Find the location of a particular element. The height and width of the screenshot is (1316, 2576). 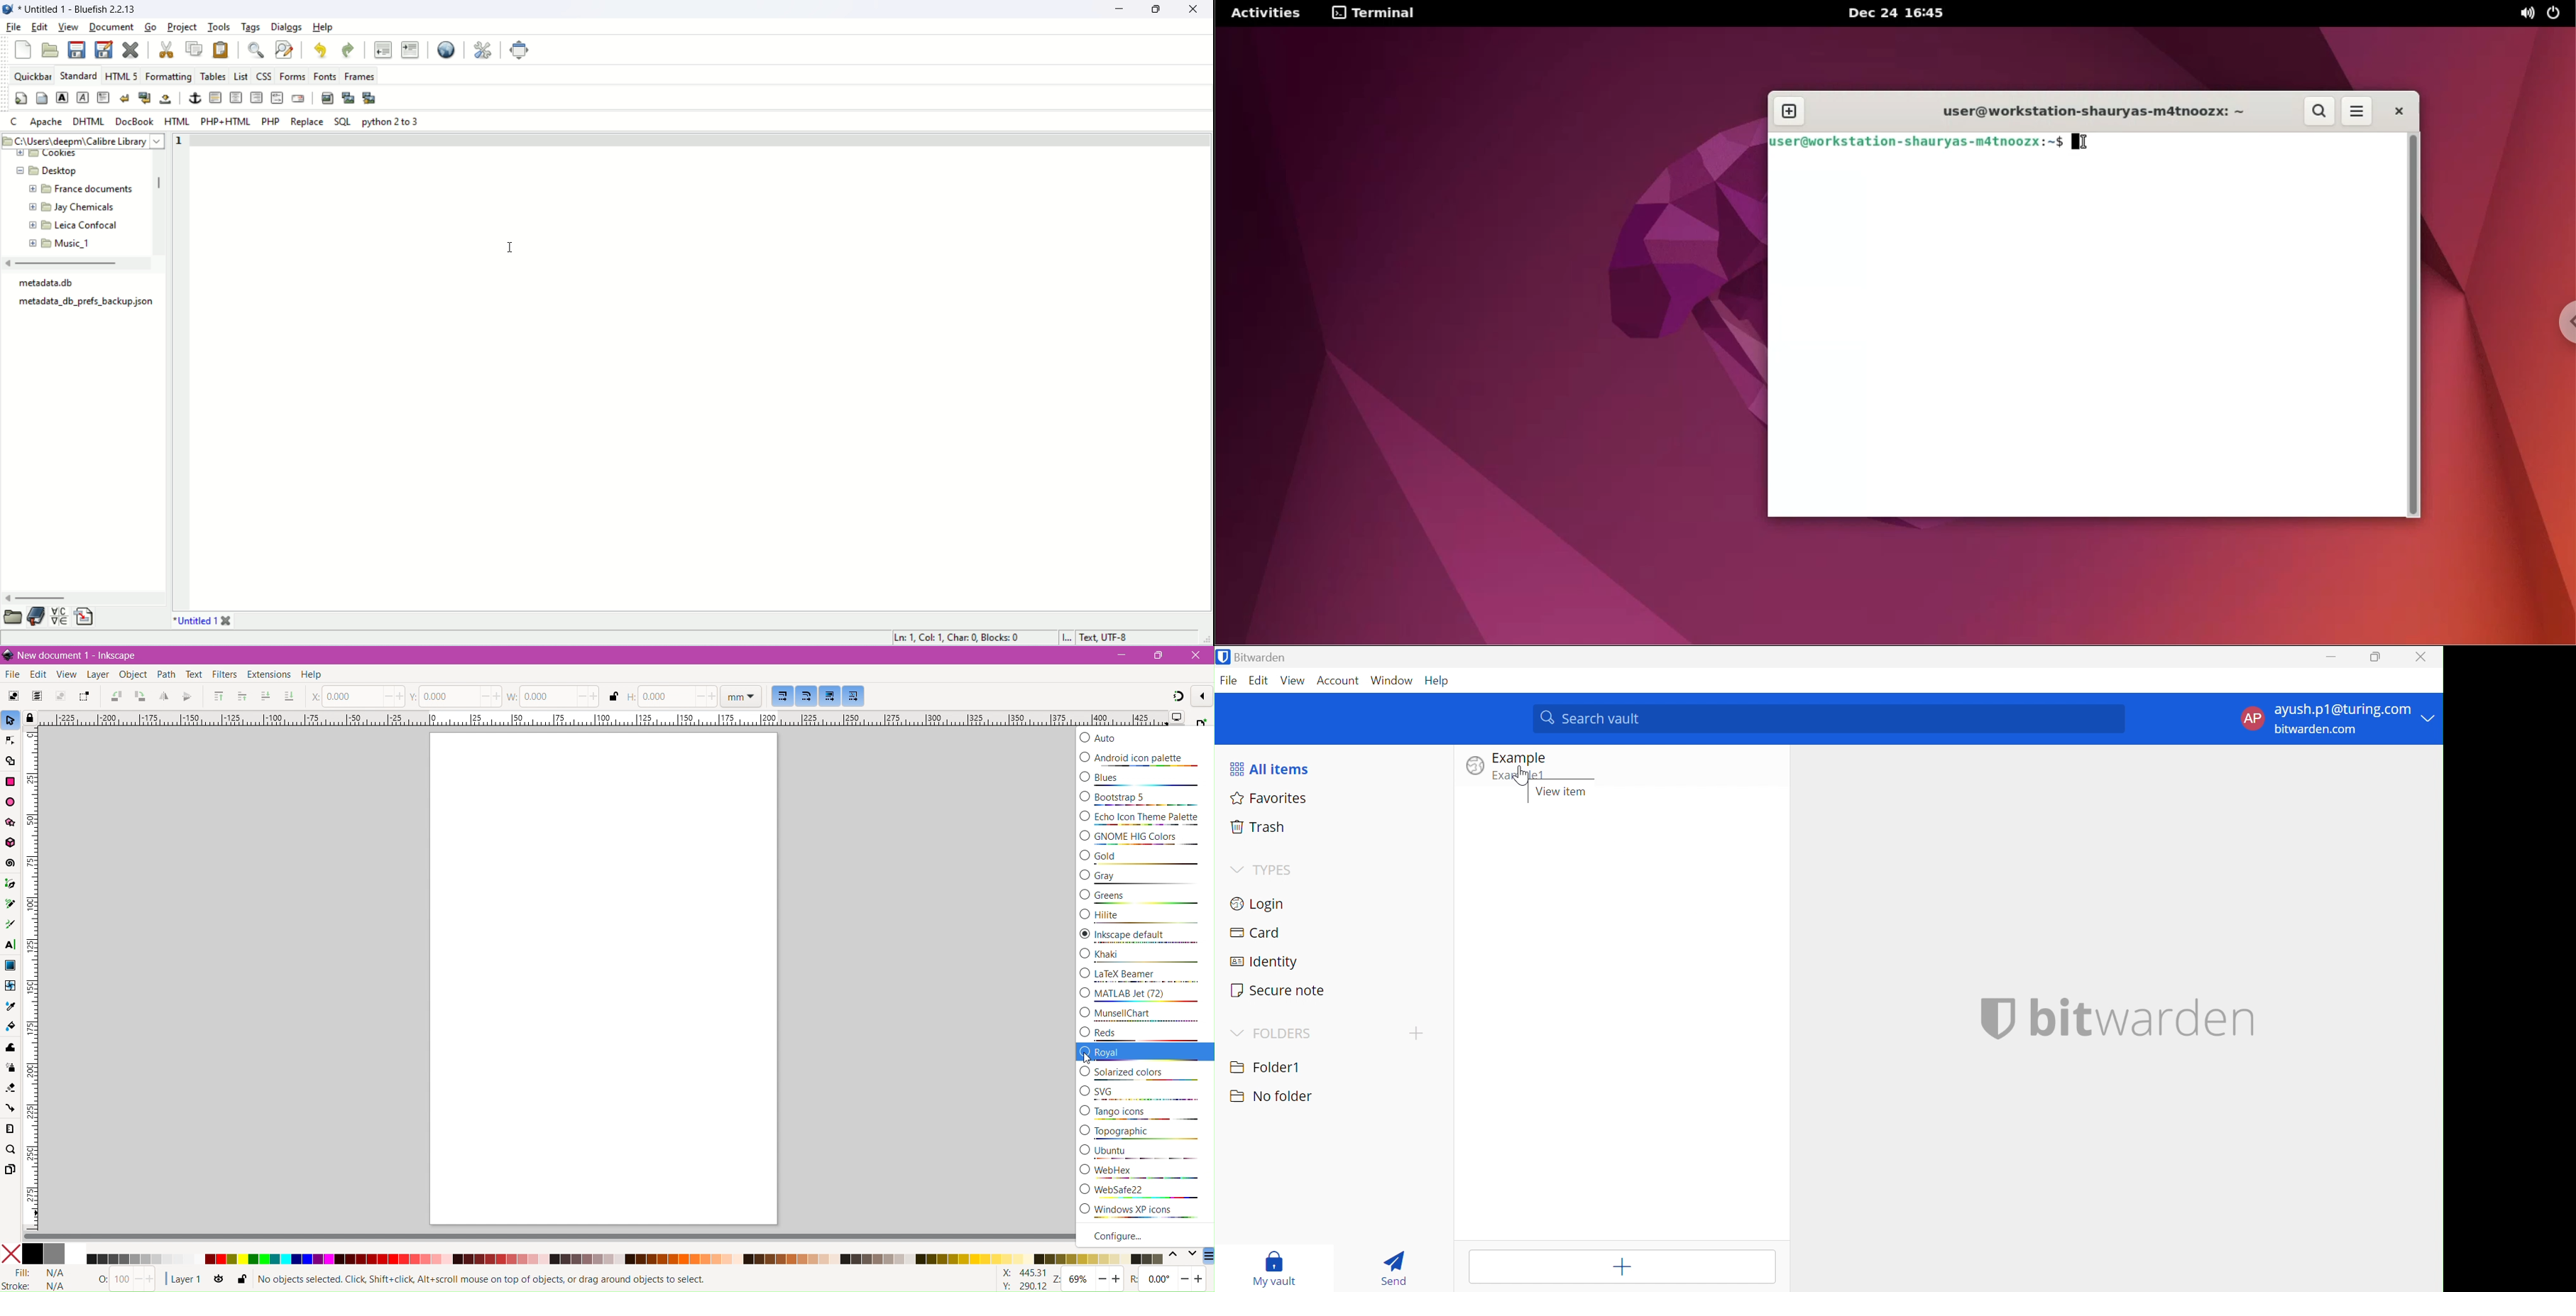

Lower to Bottom is located at coordinates (289, 697).